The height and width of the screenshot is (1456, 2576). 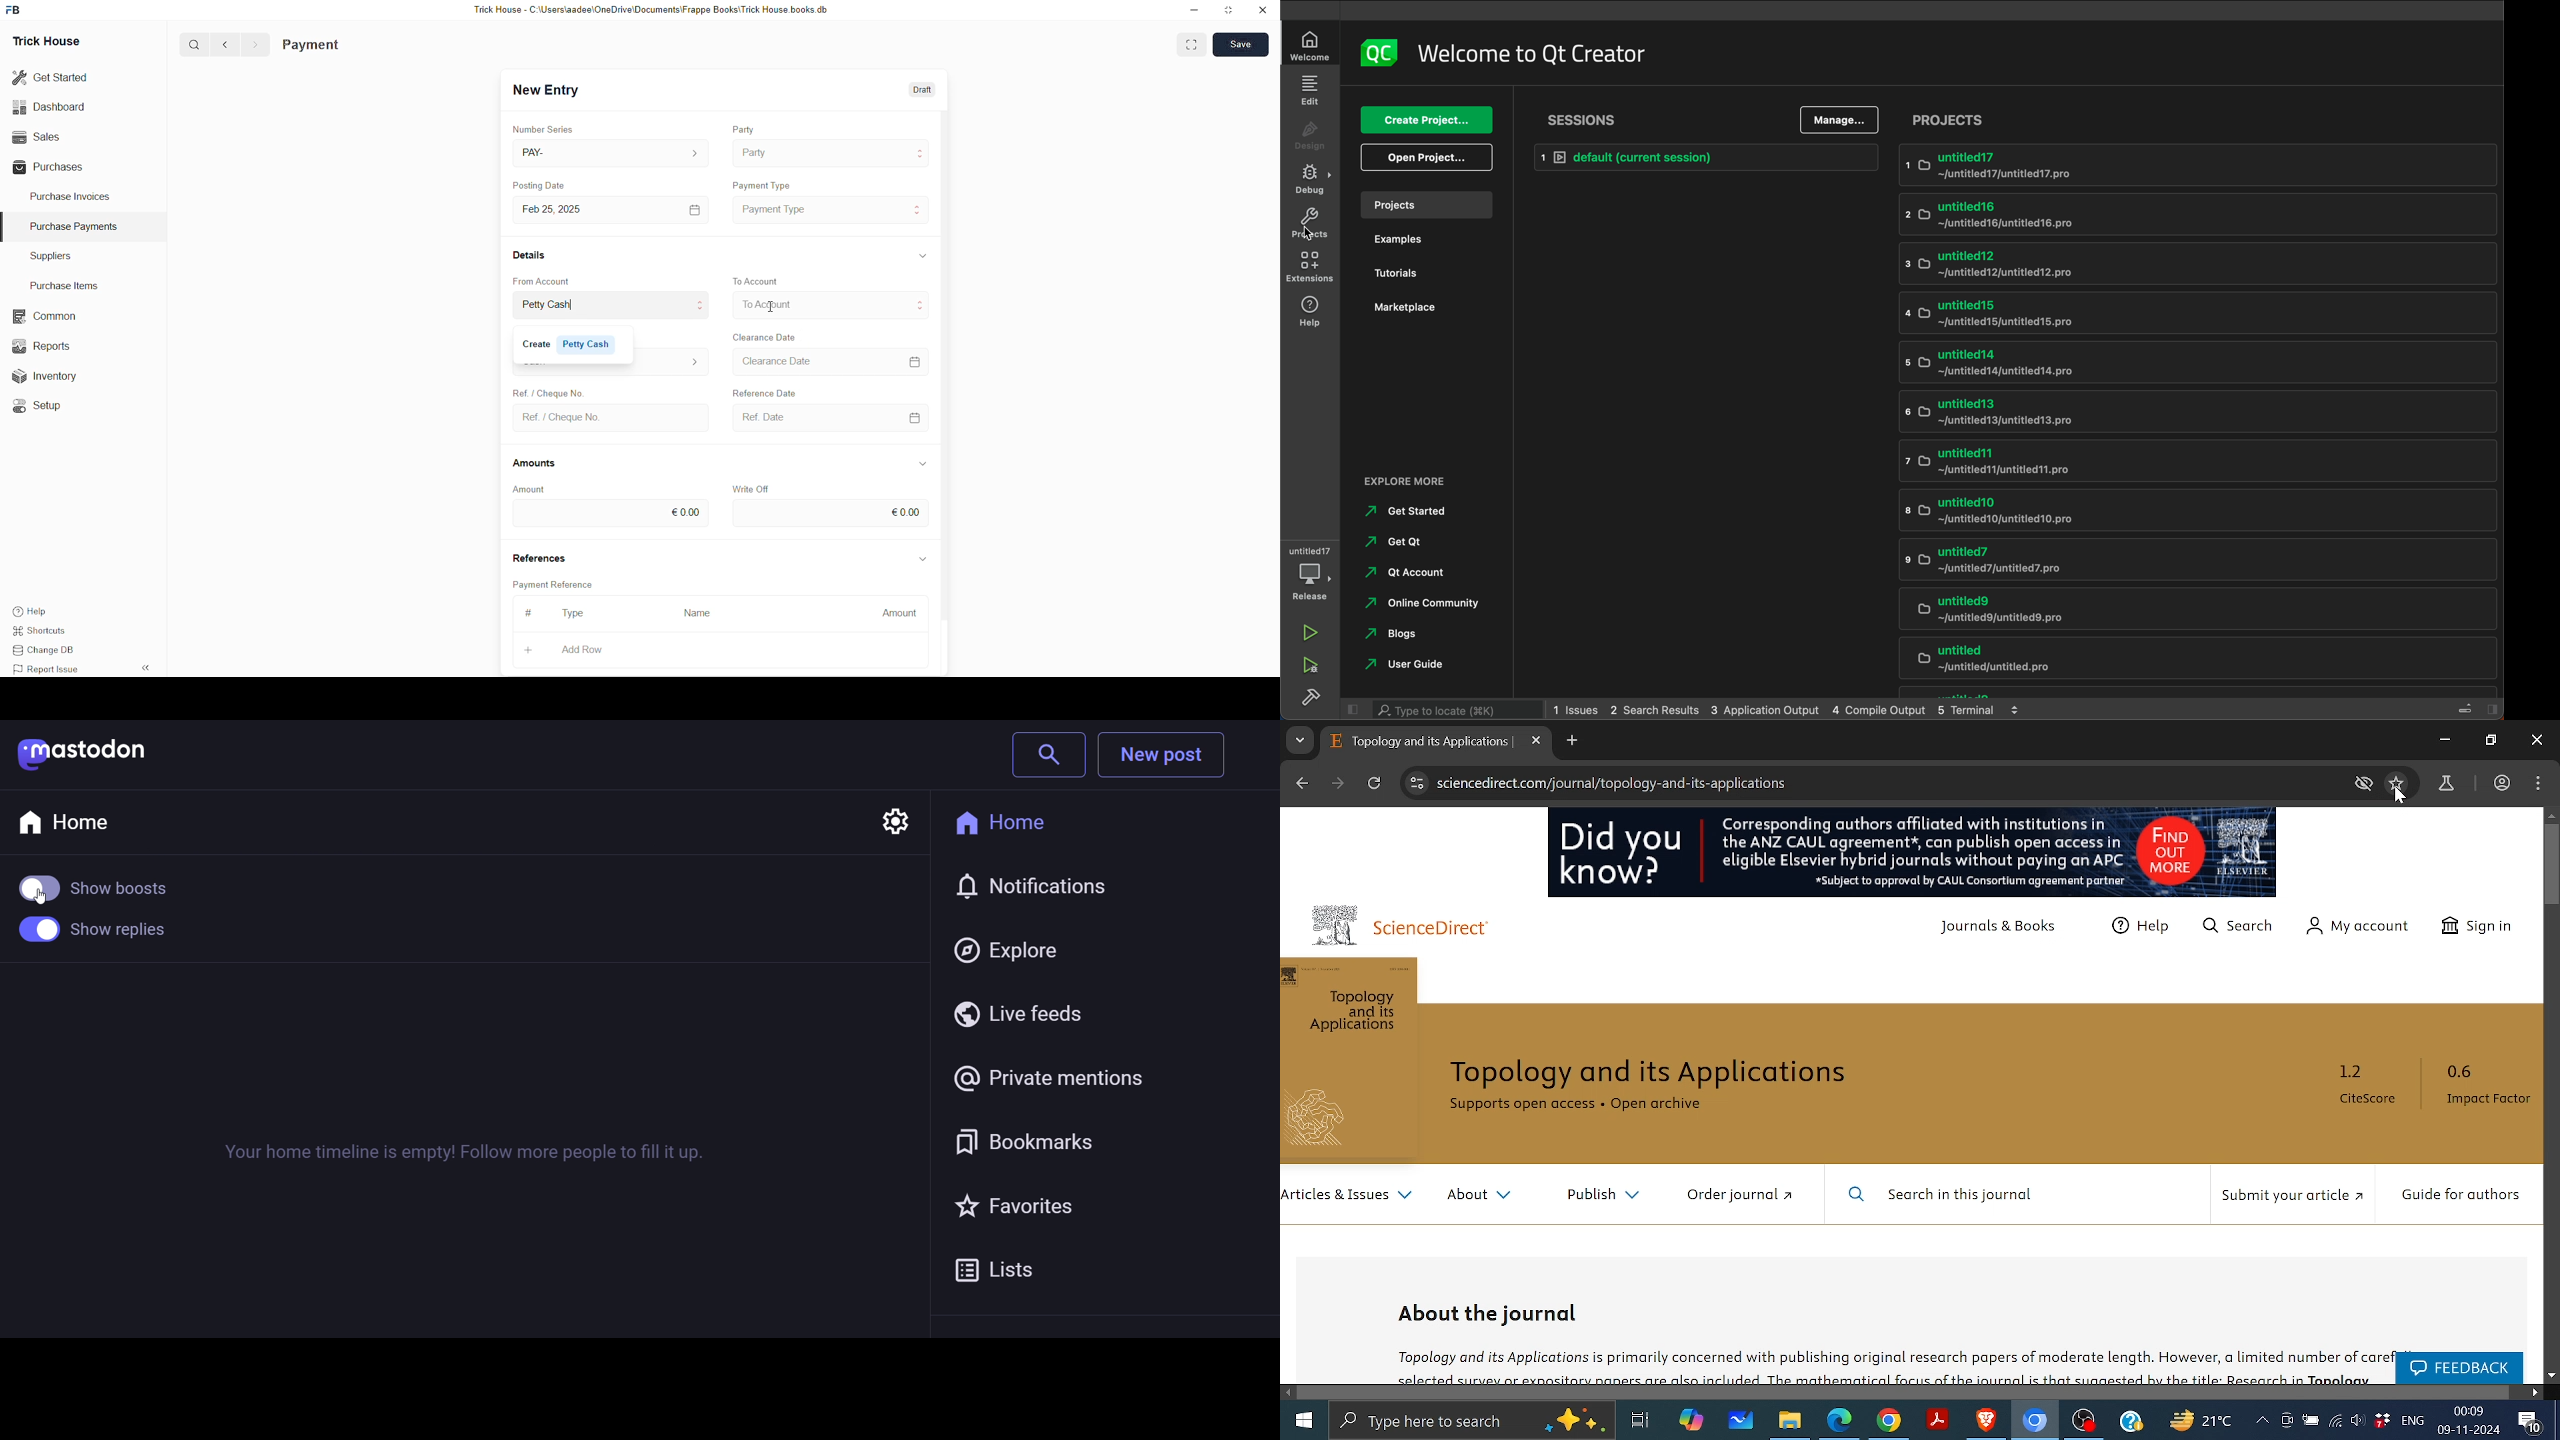 I want to click on 0.6 Impact factor, so click(x=2483, y=1088).